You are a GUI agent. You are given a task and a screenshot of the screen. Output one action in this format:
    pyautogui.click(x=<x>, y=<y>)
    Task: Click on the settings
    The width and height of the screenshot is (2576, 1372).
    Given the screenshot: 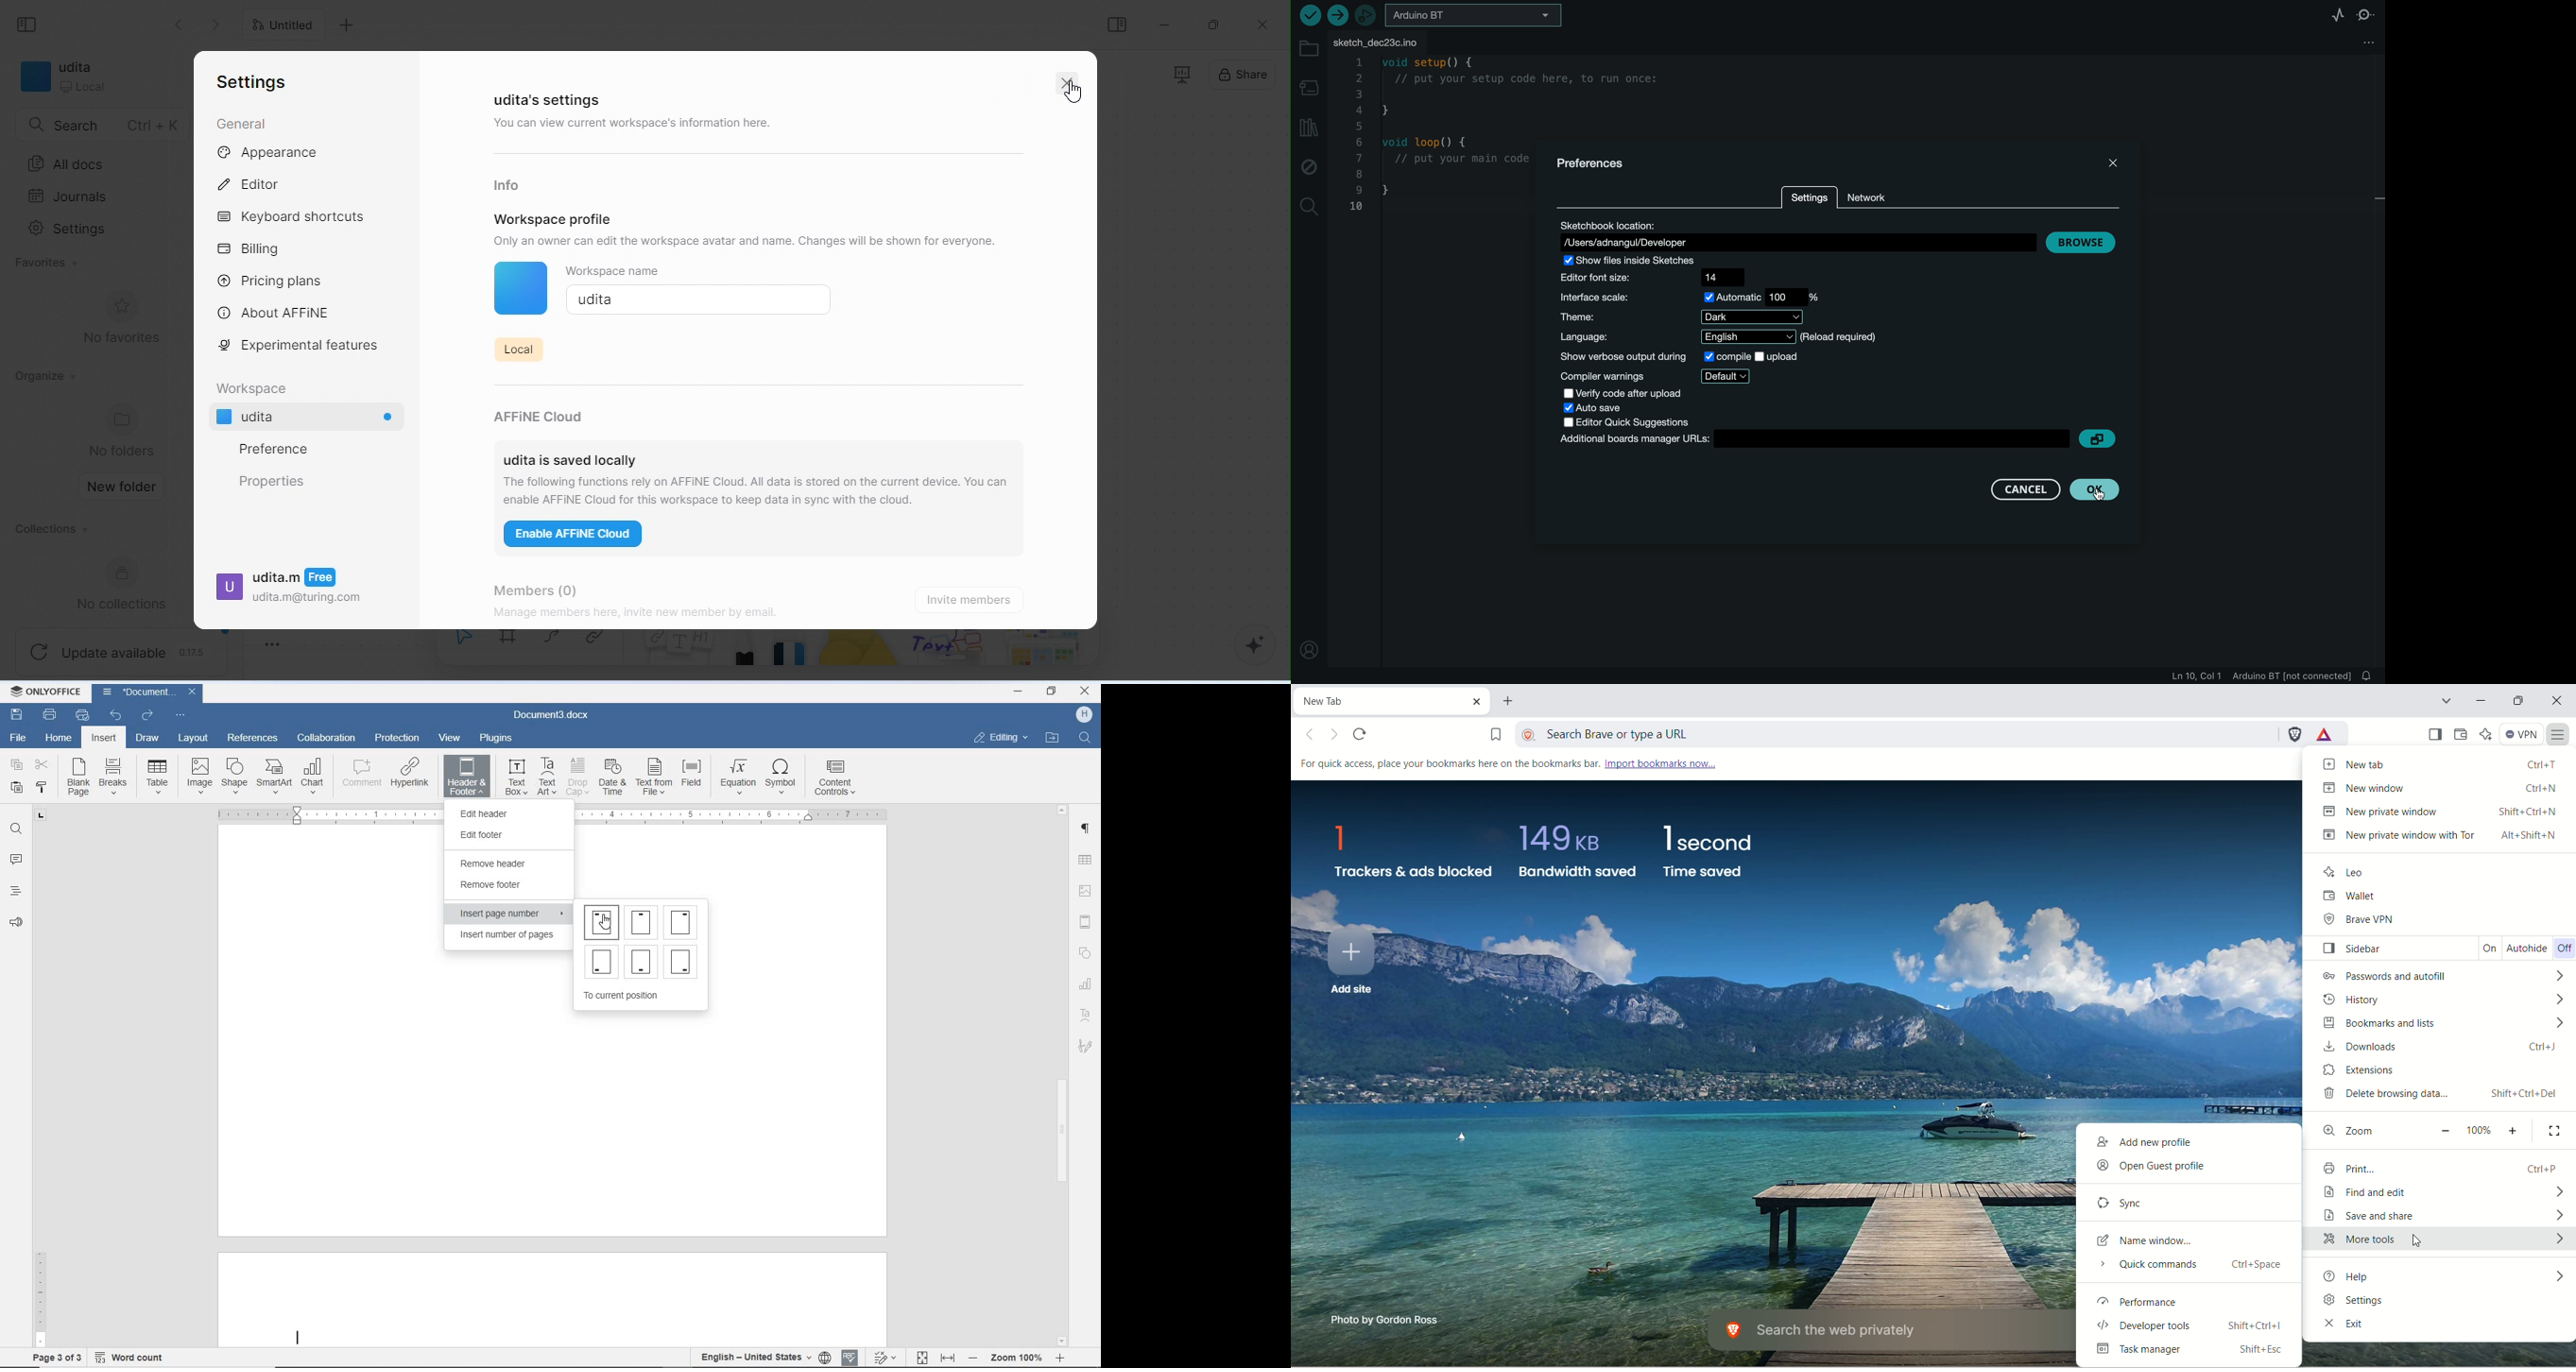 What is the action you would take?
    pyautogui.click(x=251, y=83)
    